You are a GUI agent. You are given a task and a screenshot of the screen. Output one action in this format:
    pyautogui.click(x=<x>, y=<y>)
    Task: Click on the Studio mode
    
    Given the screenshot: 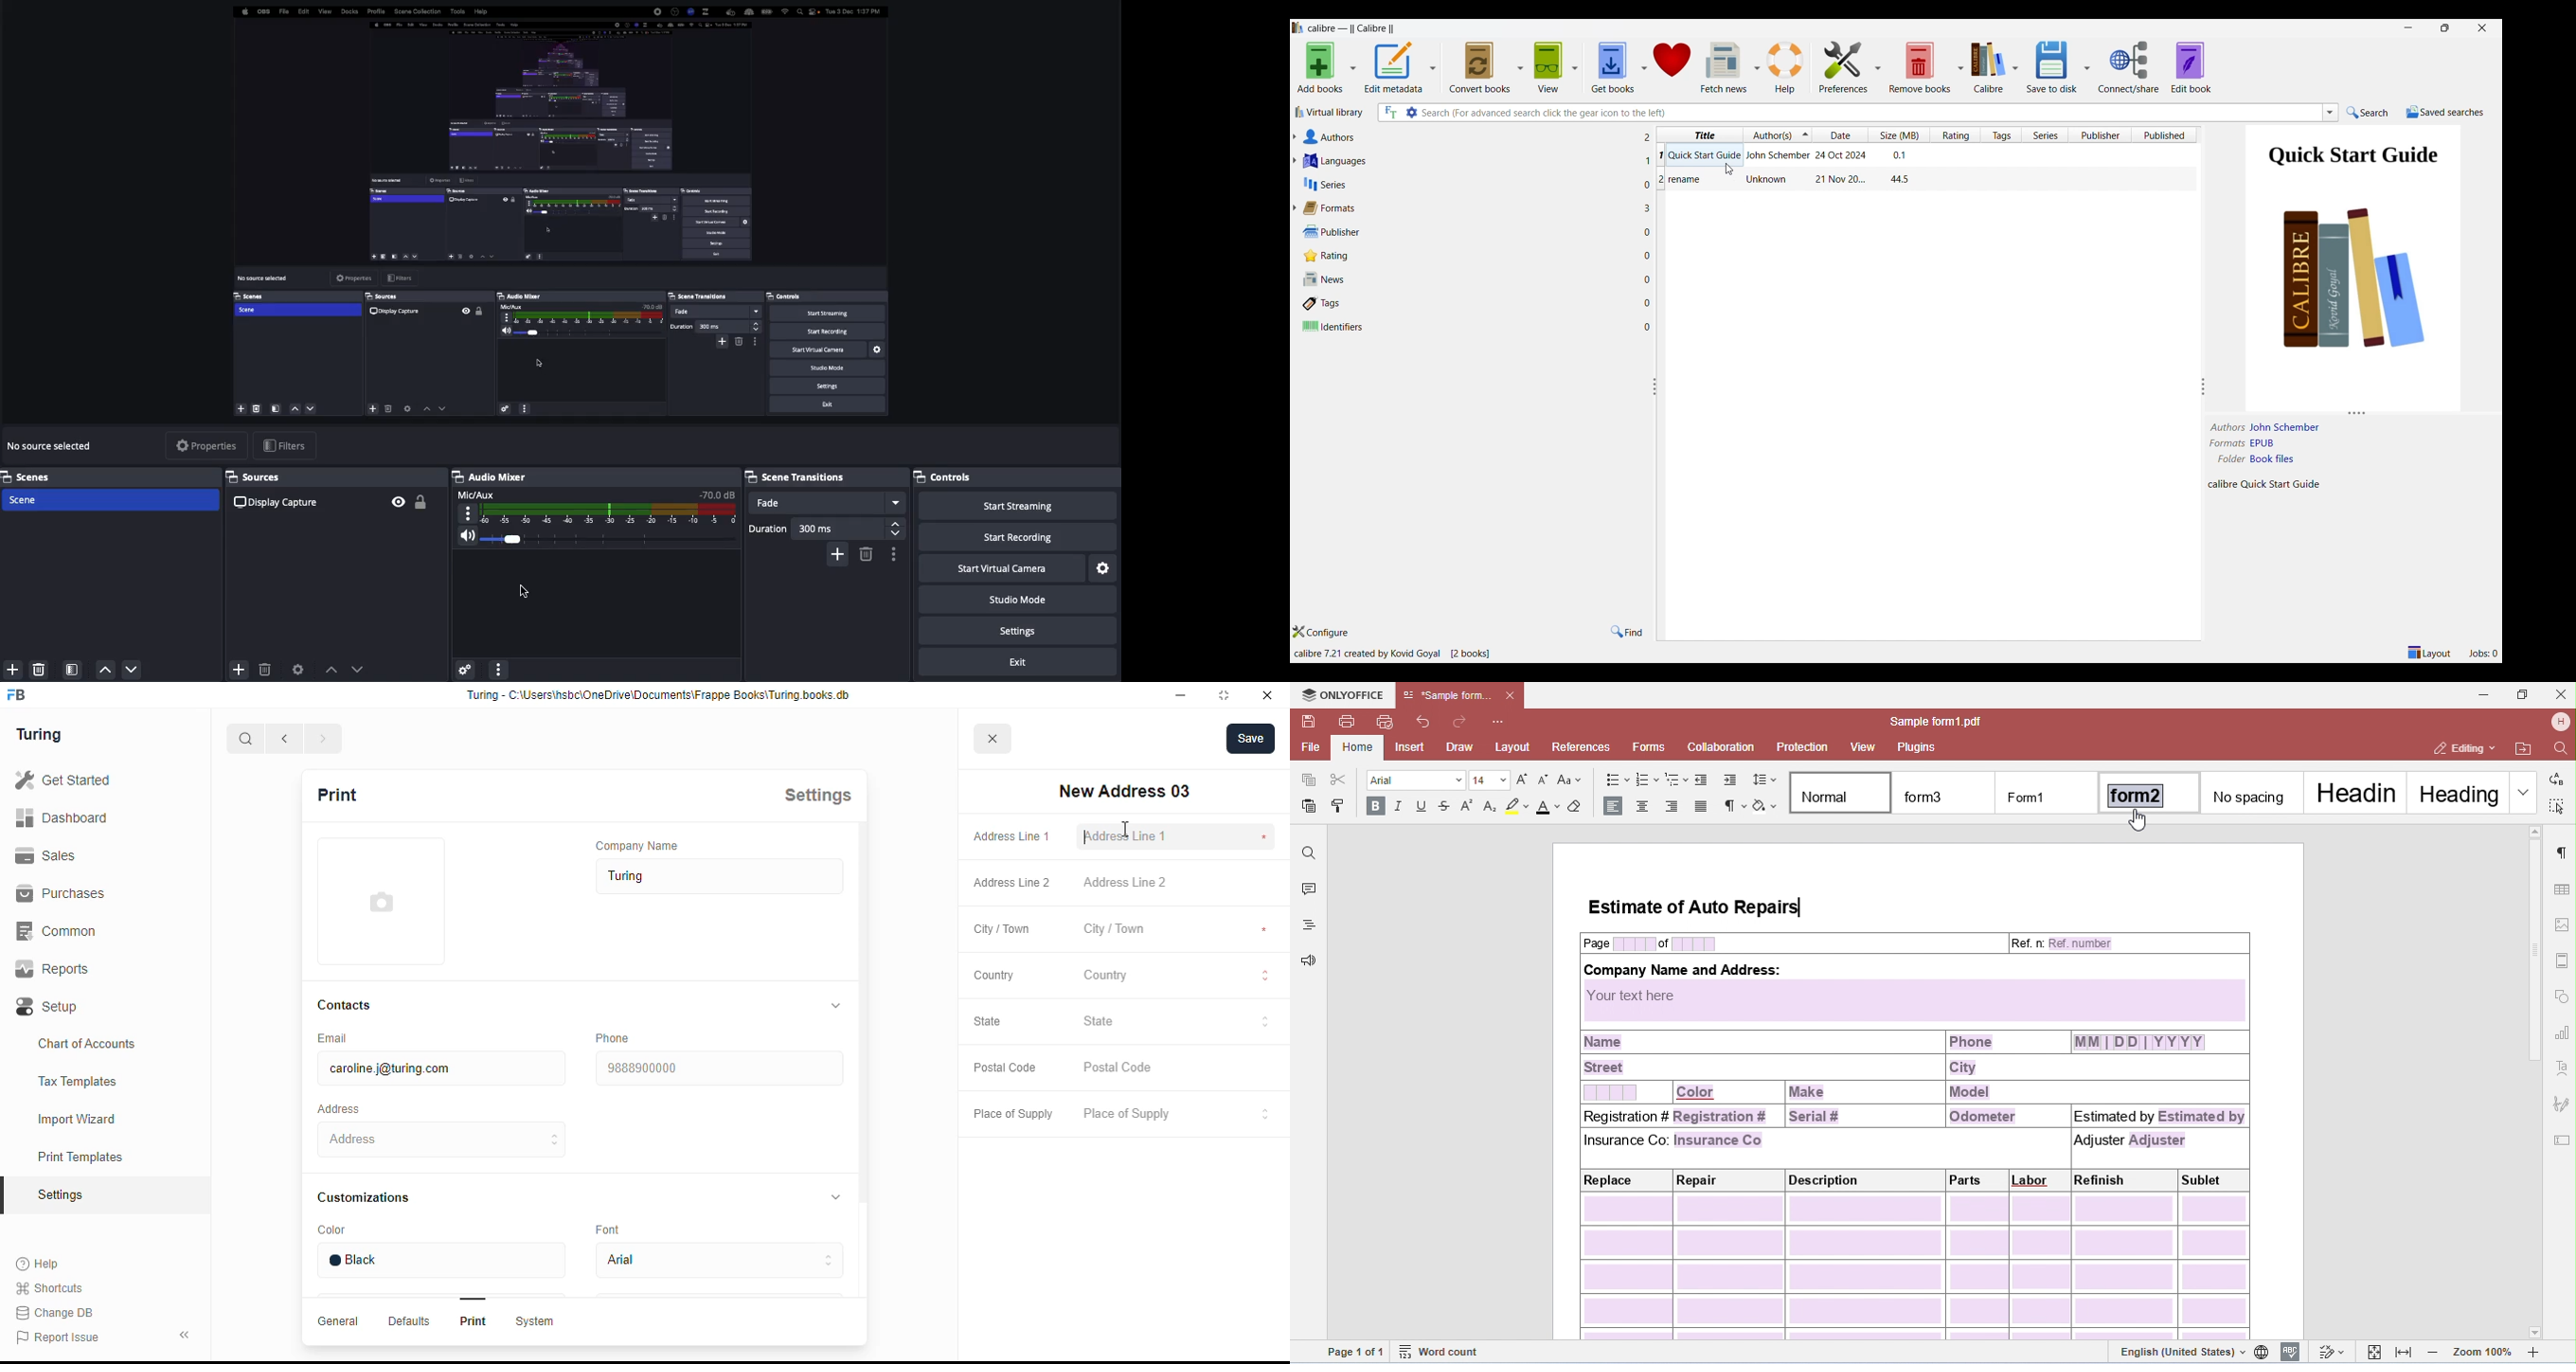 What is the action you would take?
    pyautogui.click(x=1016, y=602)
    